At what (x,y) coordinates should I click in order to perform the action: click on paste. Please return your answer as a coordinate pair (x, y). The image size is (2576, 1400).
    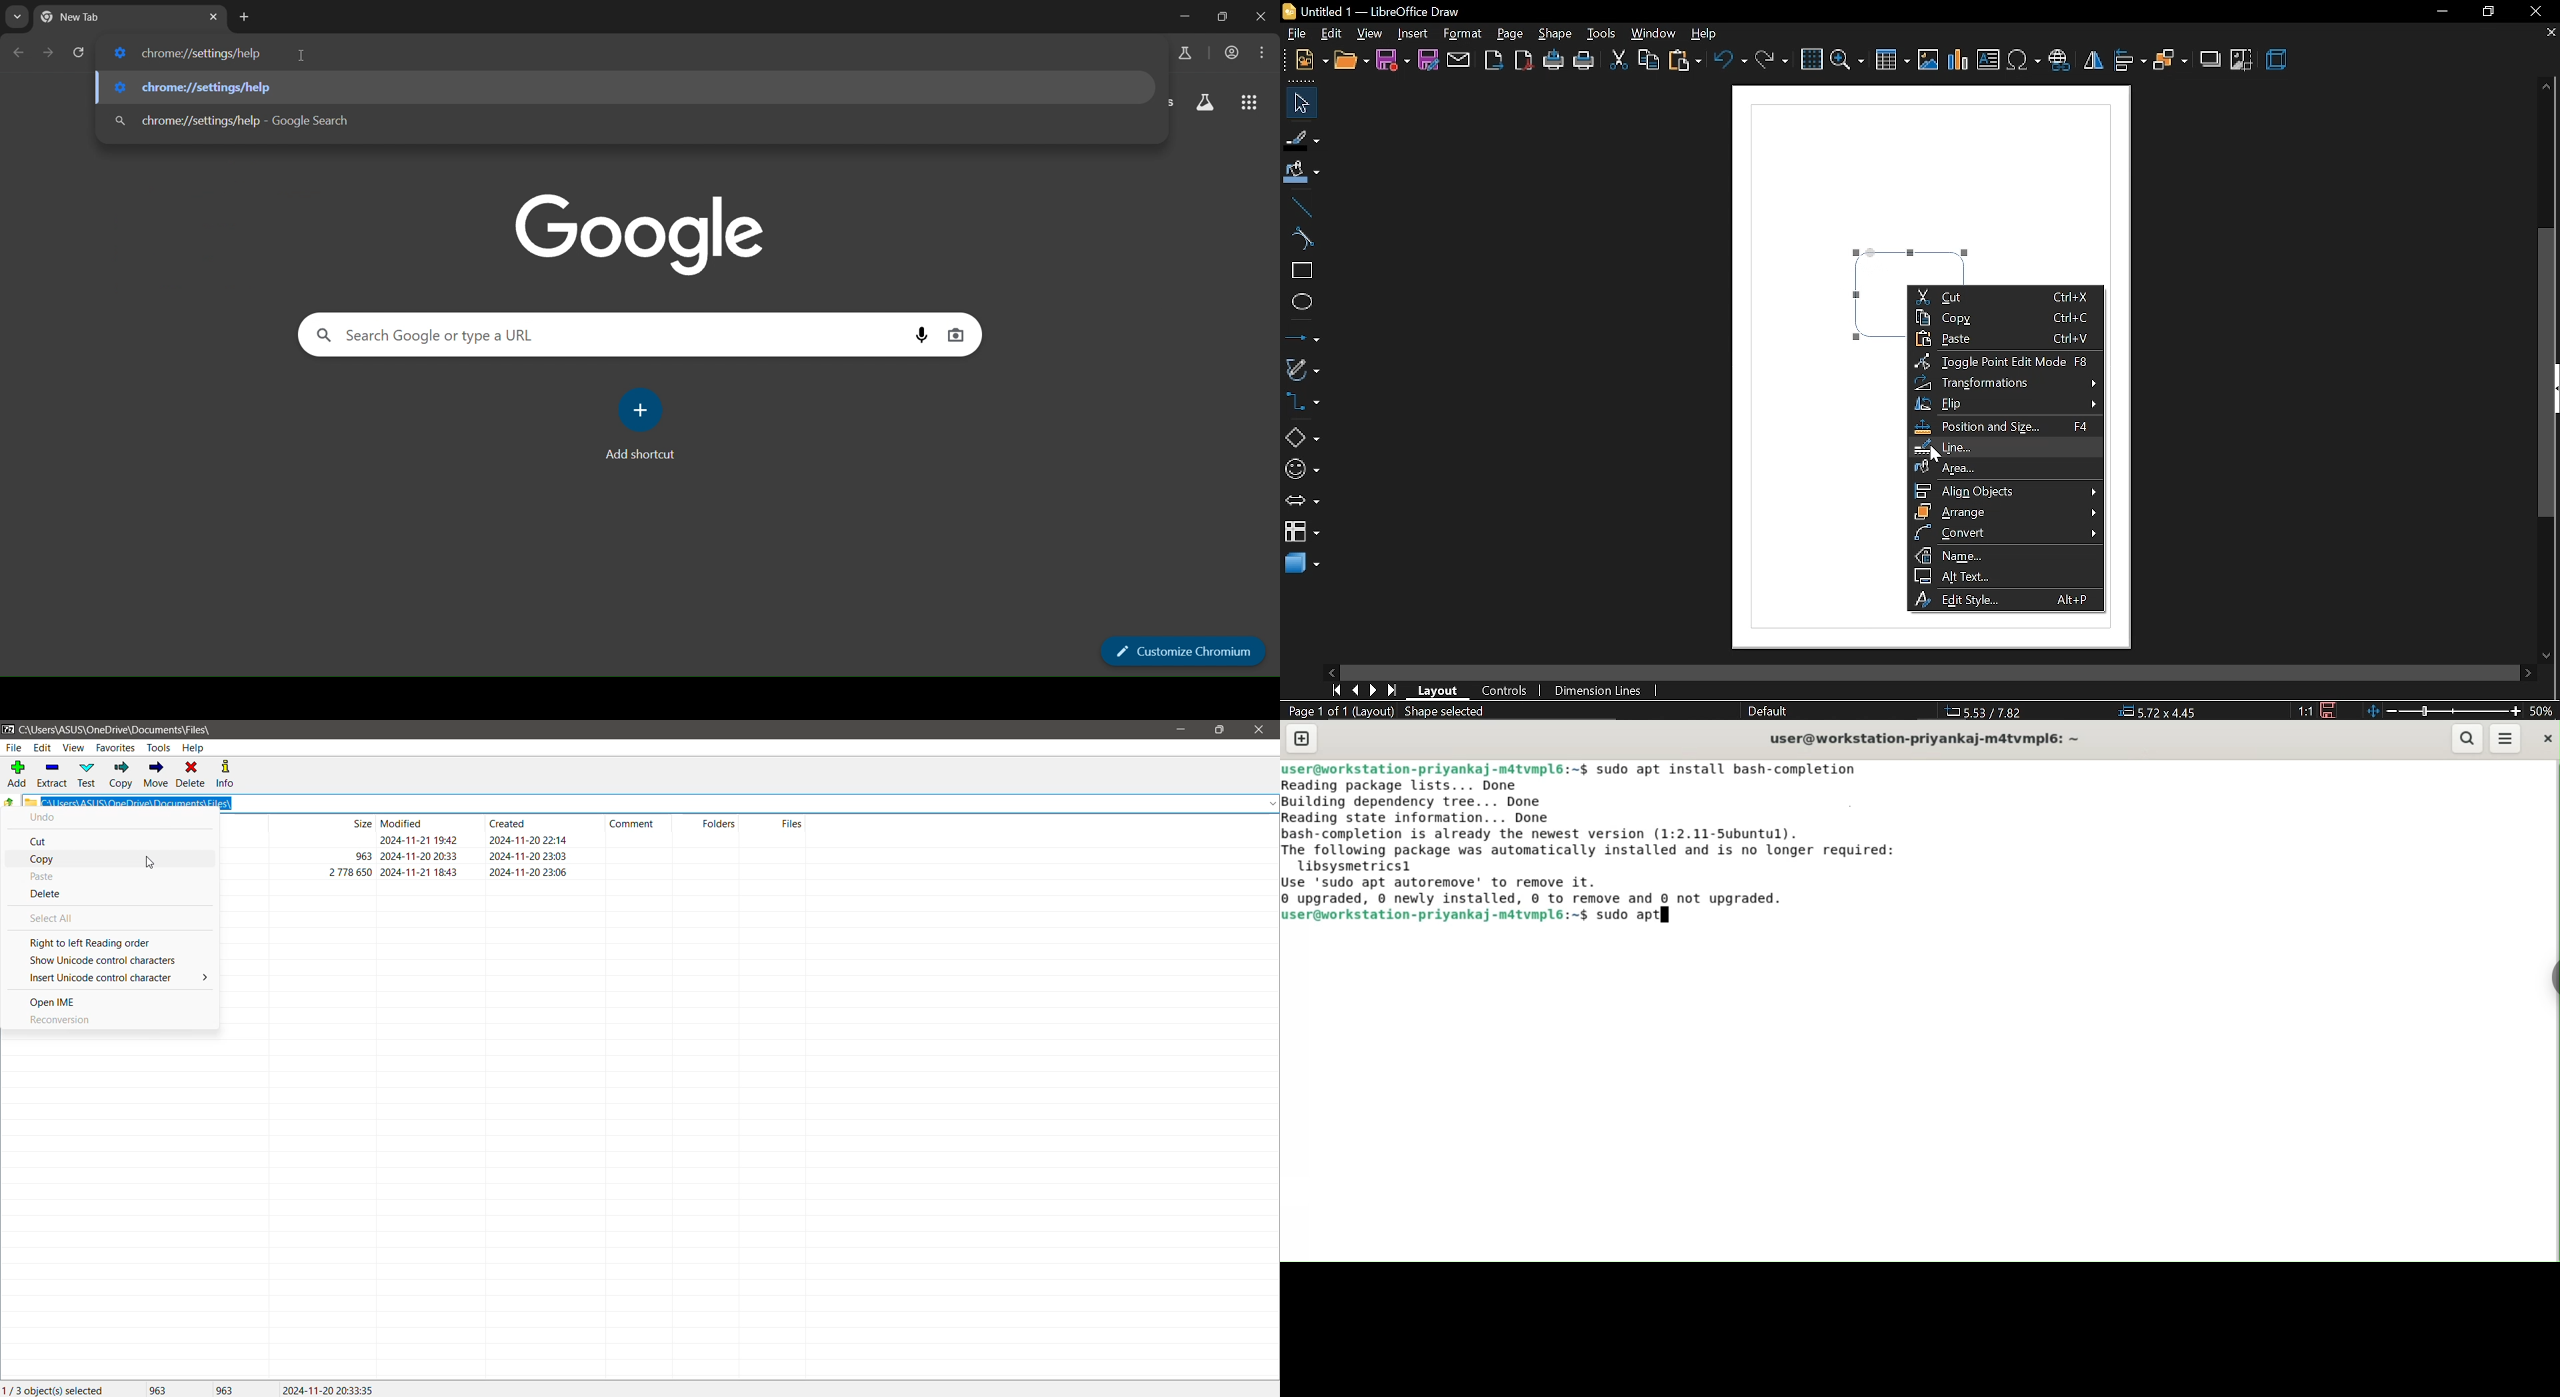
    Looking at the image, I should click on (2005, 339).